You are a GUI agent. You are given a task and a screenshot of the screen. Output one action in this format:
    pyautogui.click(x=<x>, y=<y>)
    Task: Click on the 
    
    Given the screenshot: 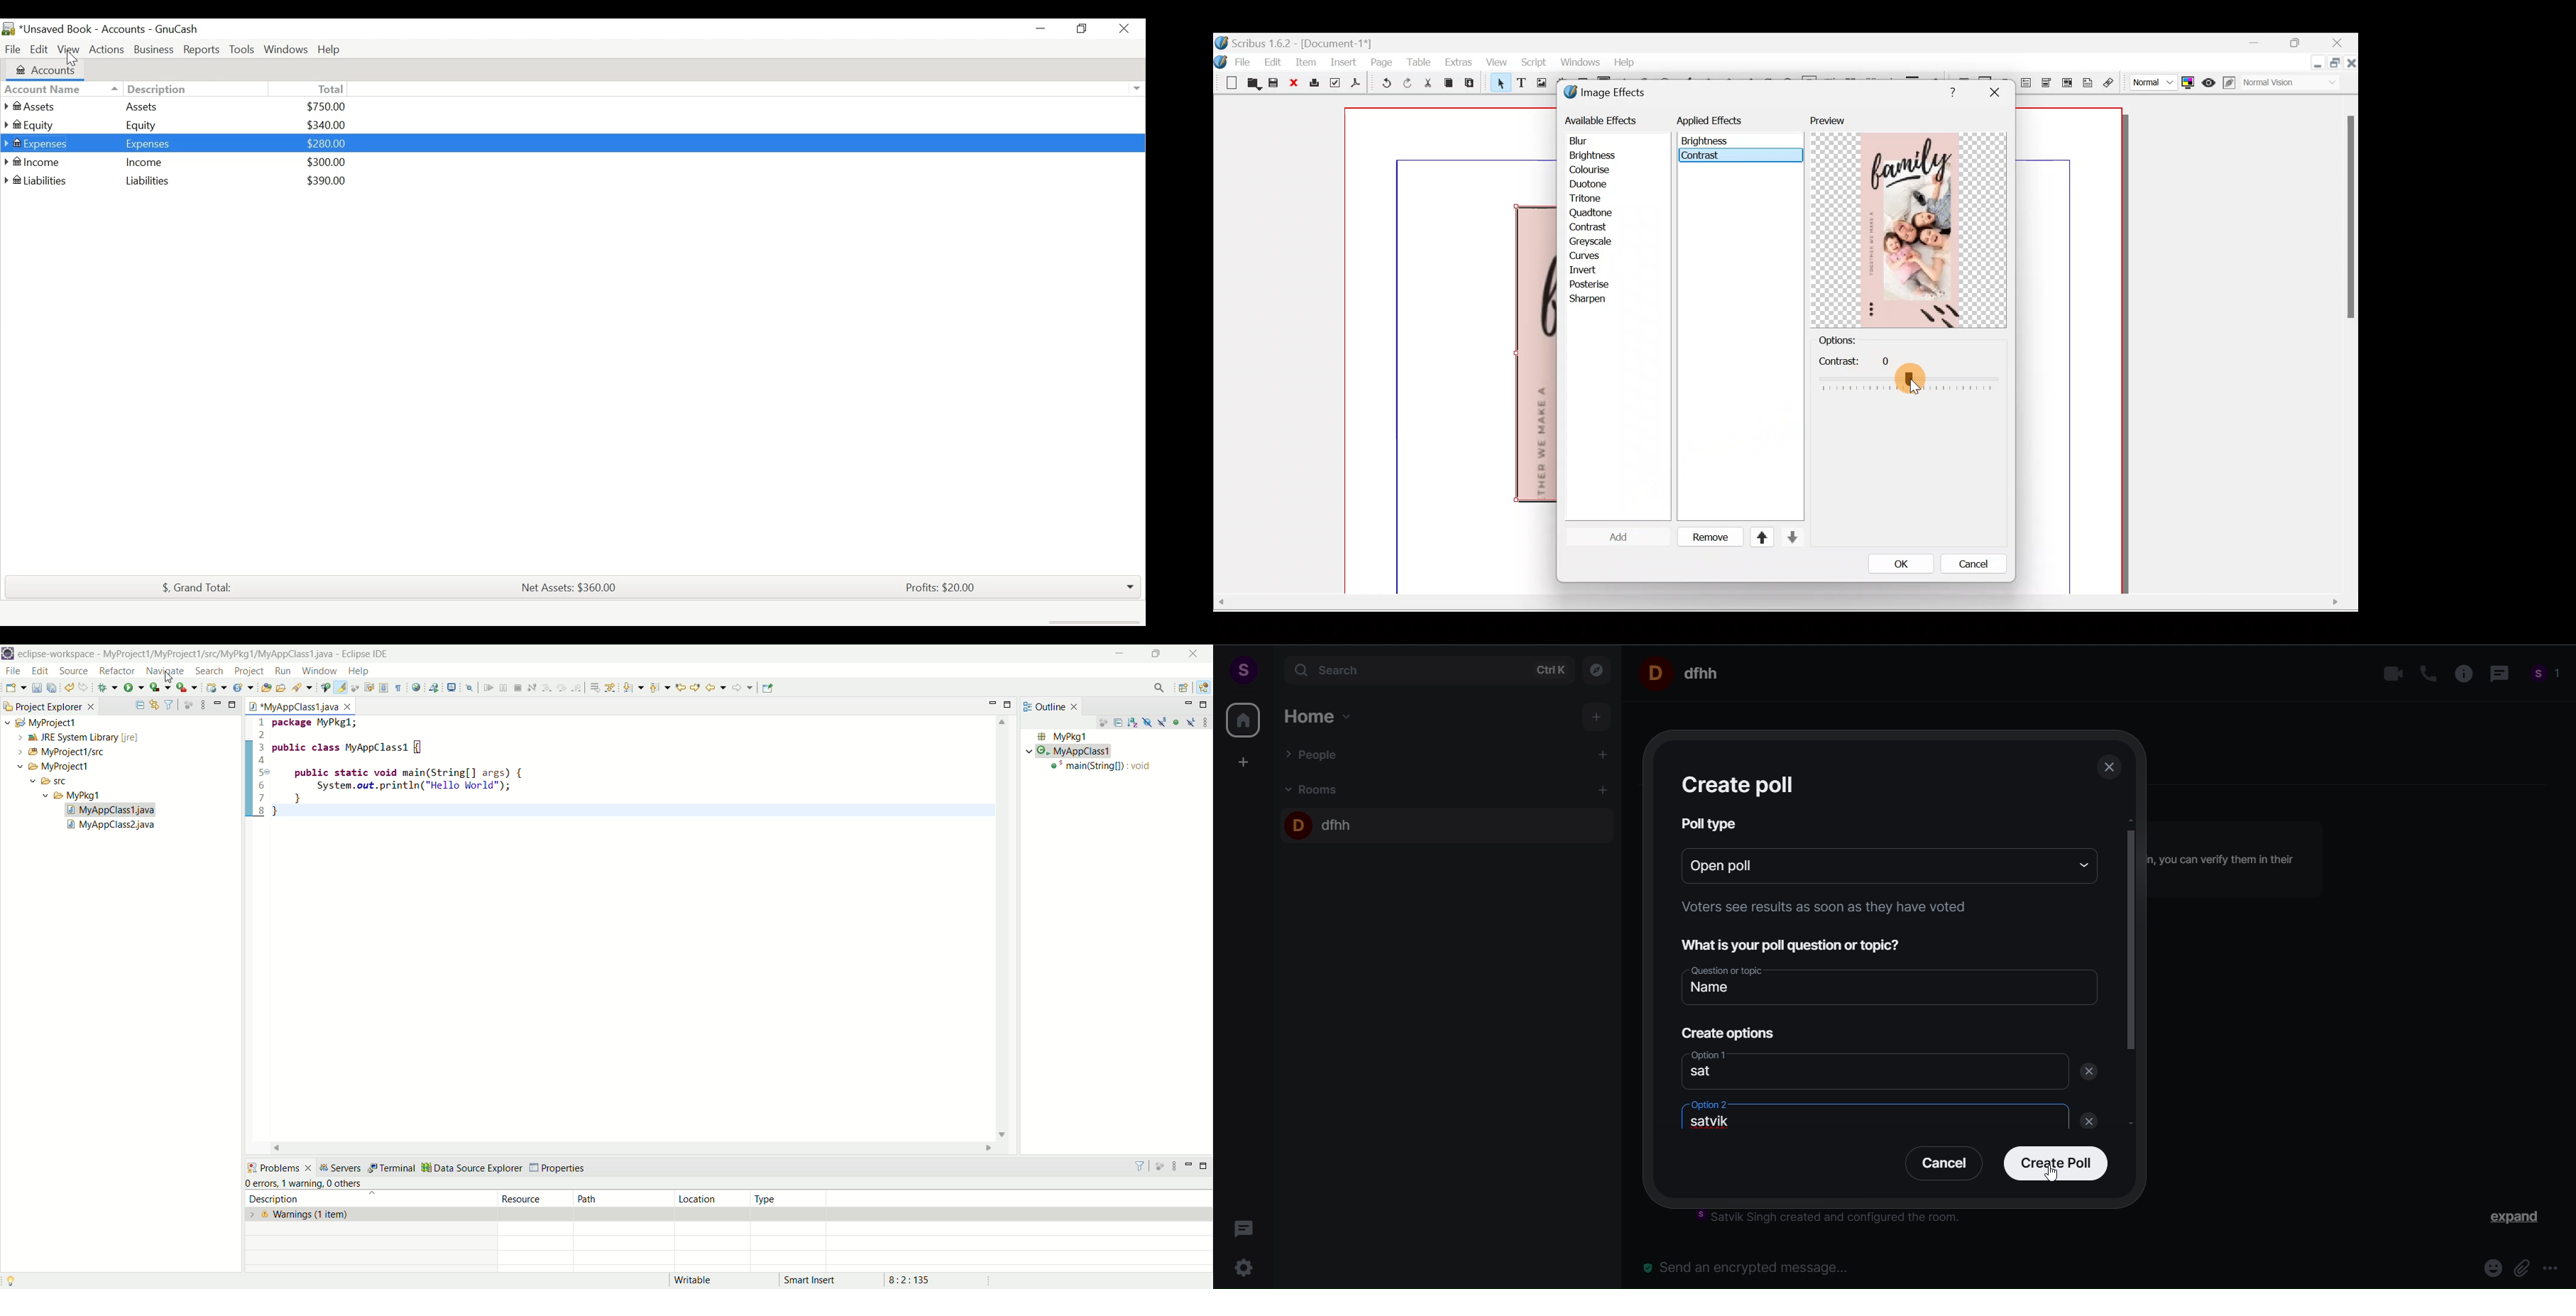 What is the action you would take?
    pyautogui.click(x=1994, y=92)
    